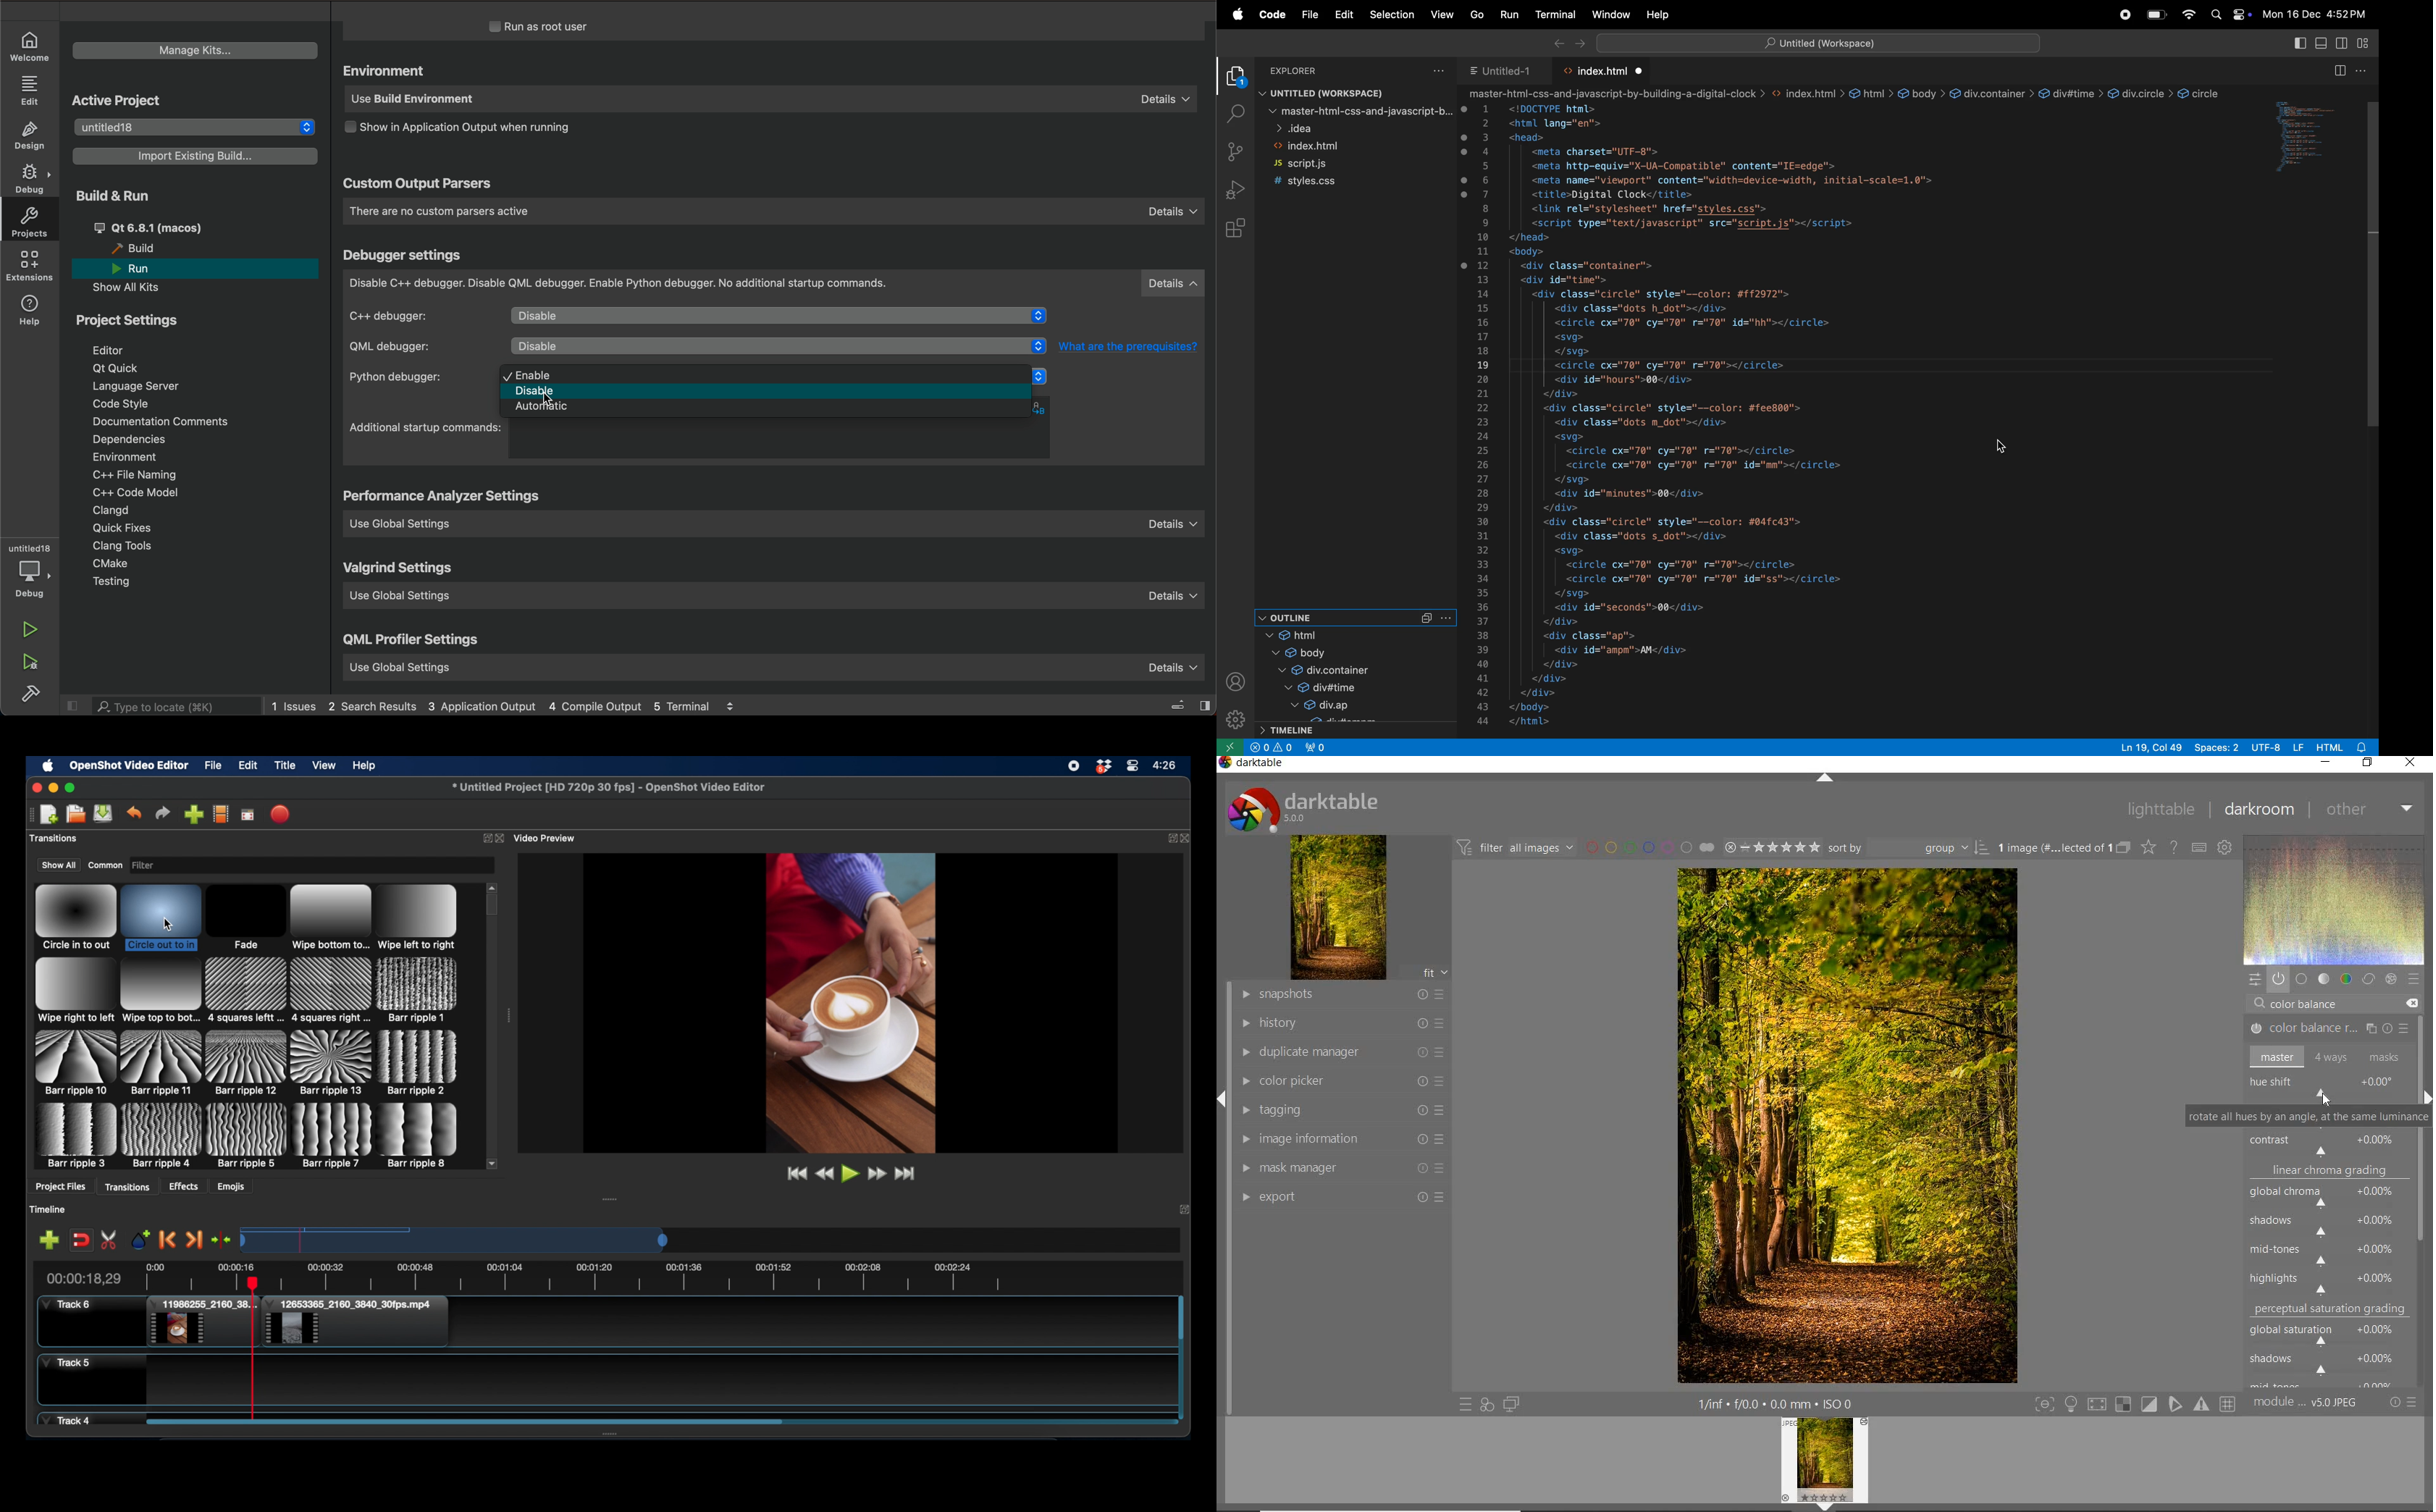 This screenshot has width=2436, height=1512. I want to click on backward, so click(1557, 43).